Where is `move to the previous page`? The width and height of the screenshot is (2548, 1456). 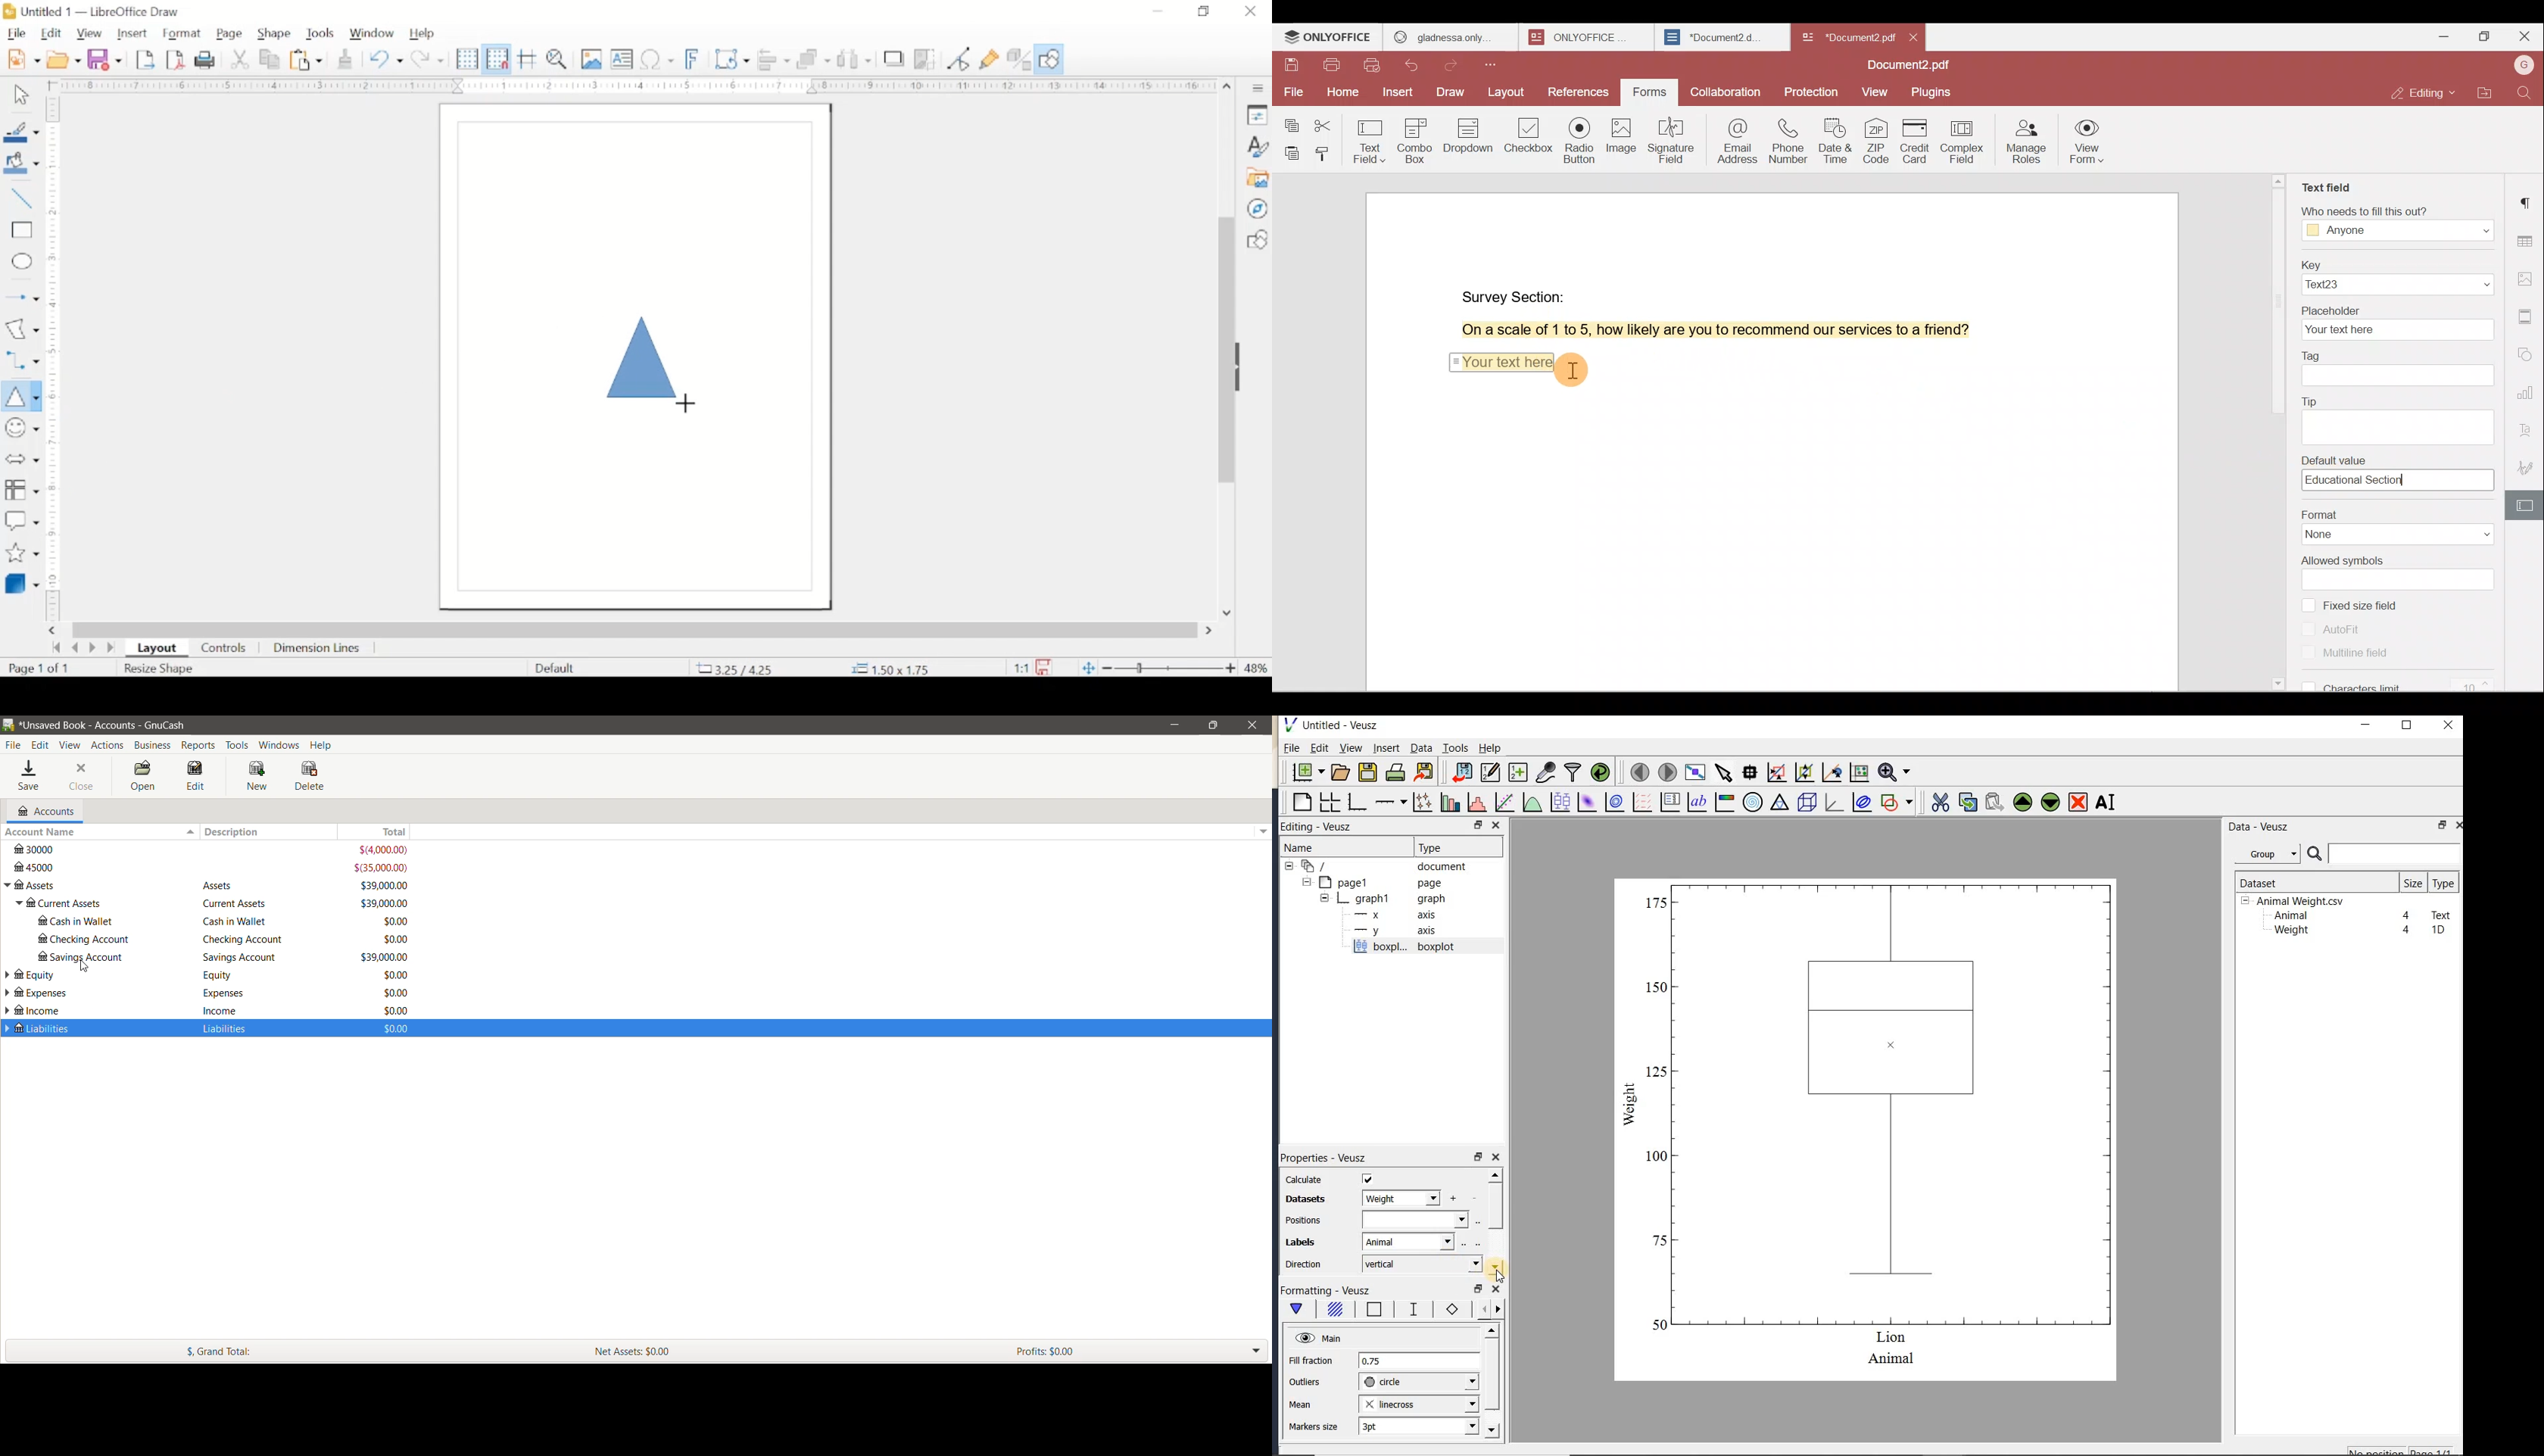
move to the previous page is located at coordinates (1637, 771).